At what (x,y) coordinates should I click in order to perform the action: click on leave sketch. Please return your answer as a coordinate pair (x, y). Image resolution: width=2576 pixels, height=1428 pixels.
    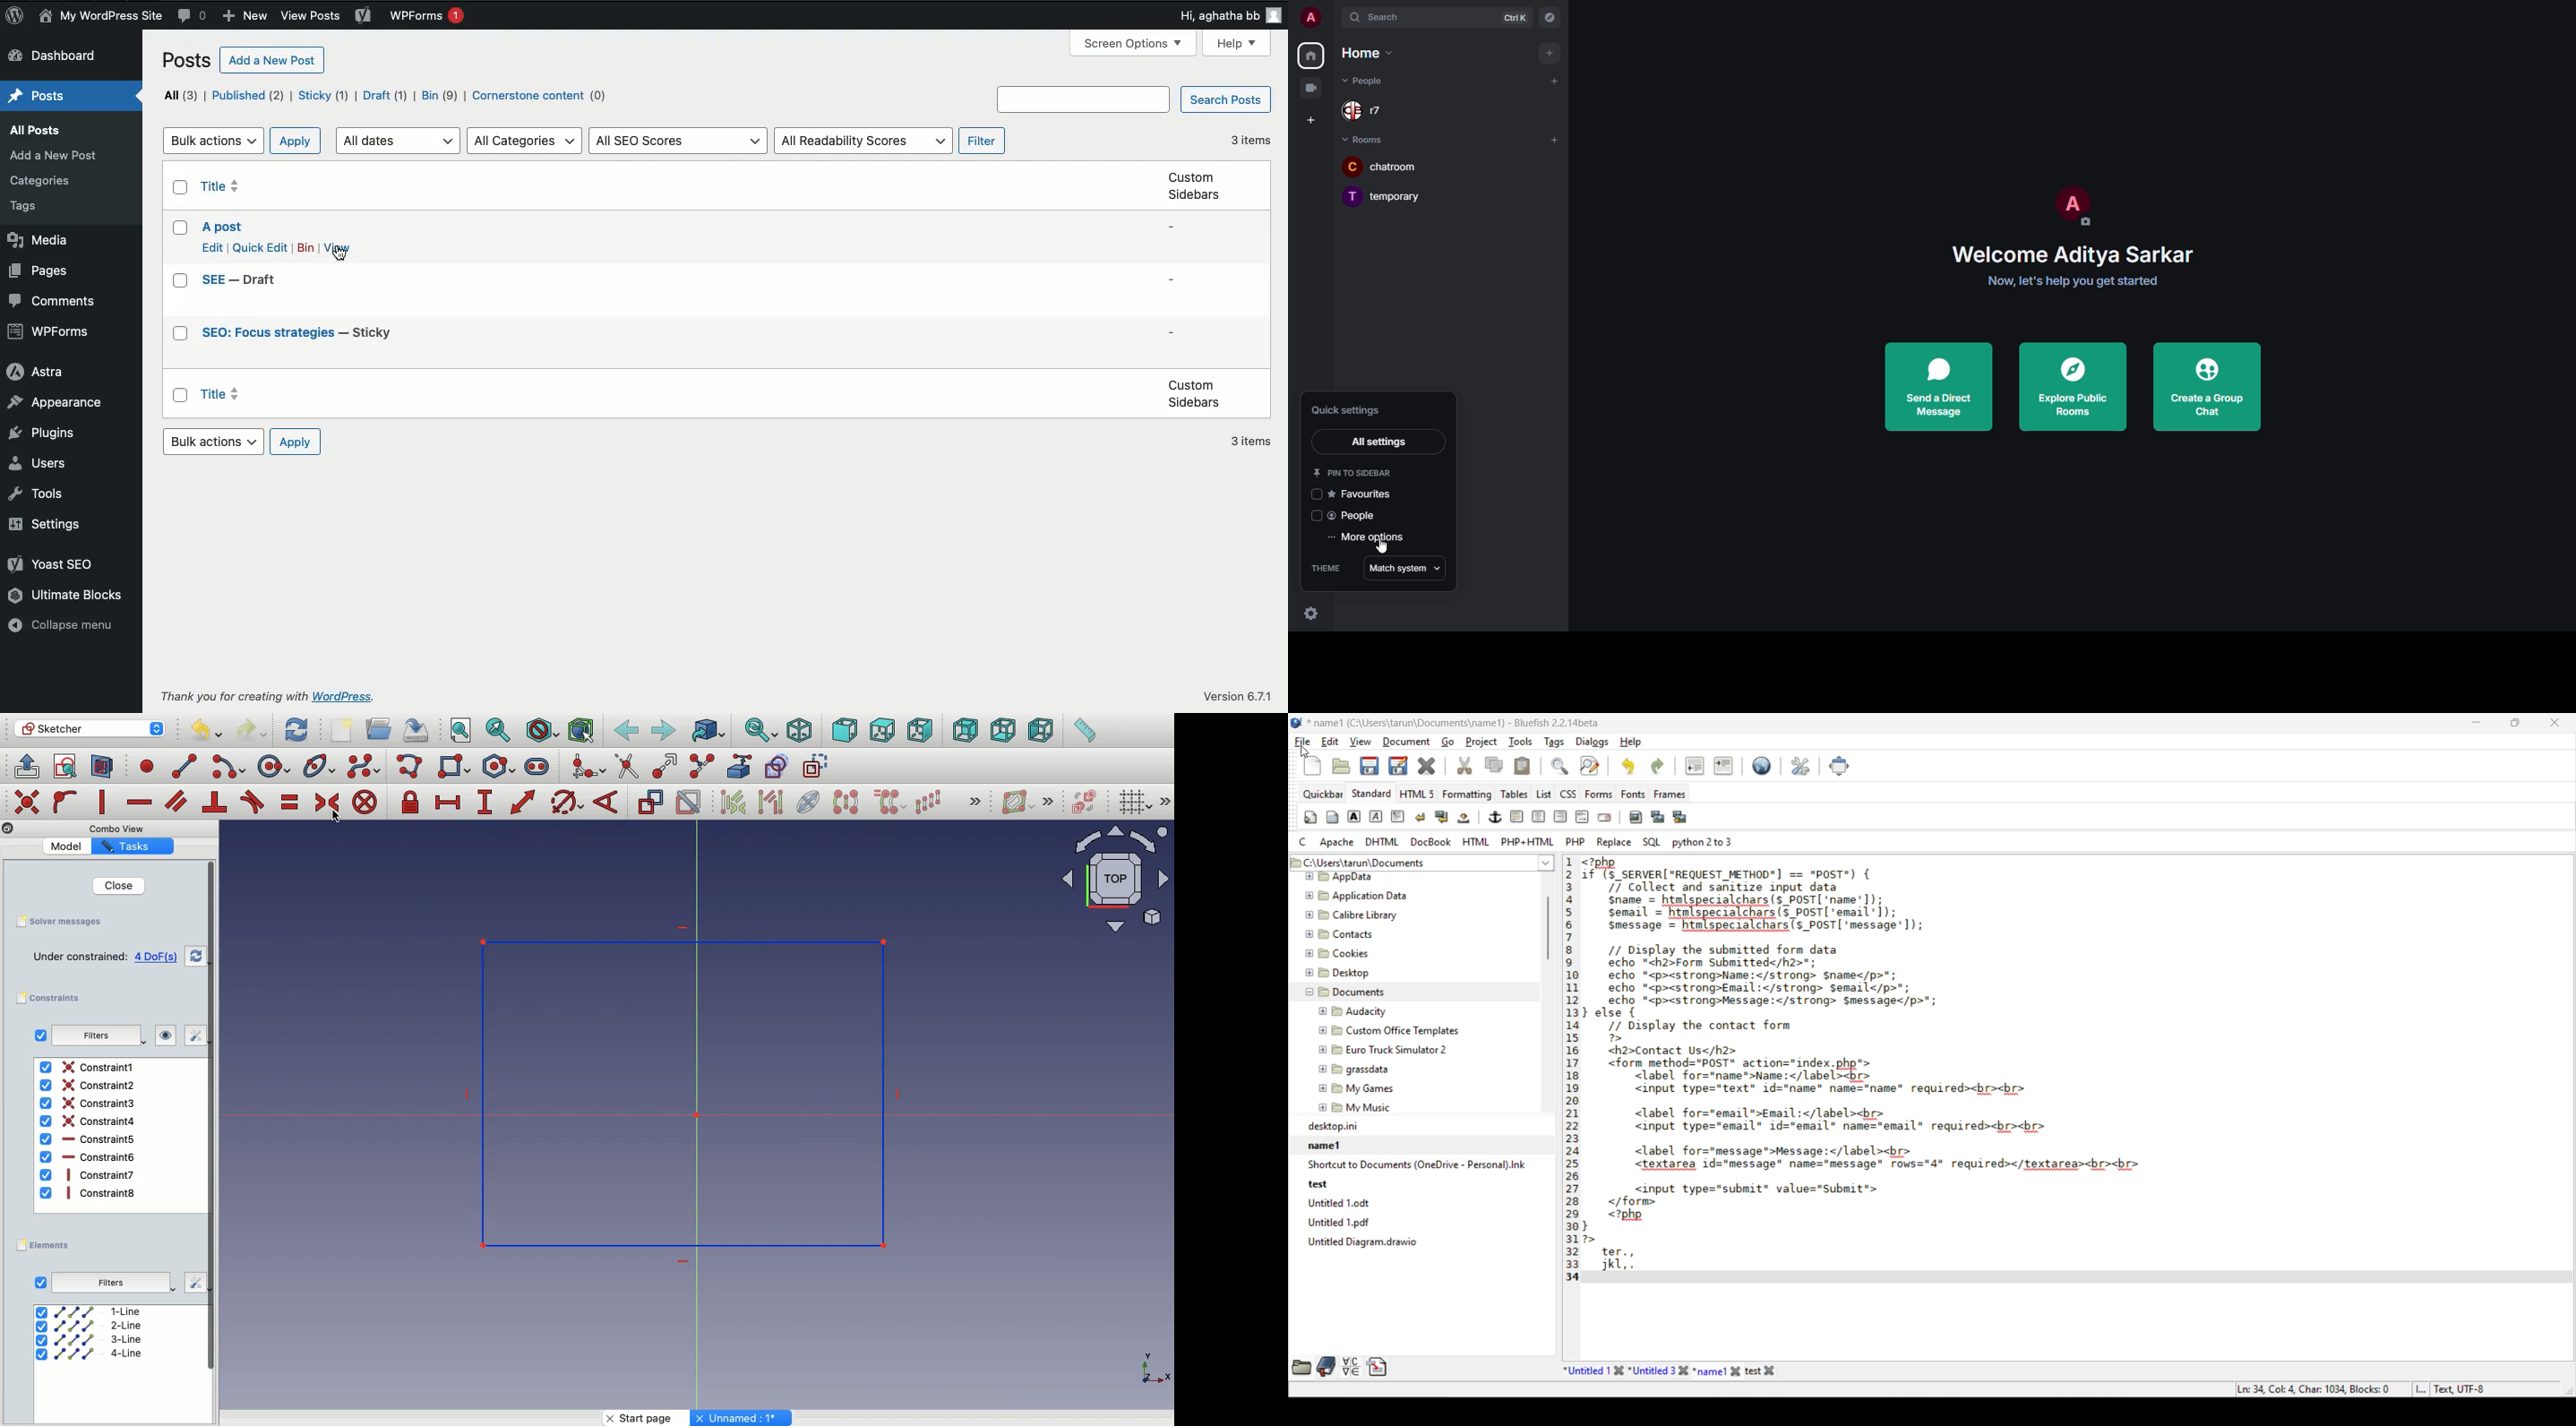
    Looking at the image, I should click on (25, 765).